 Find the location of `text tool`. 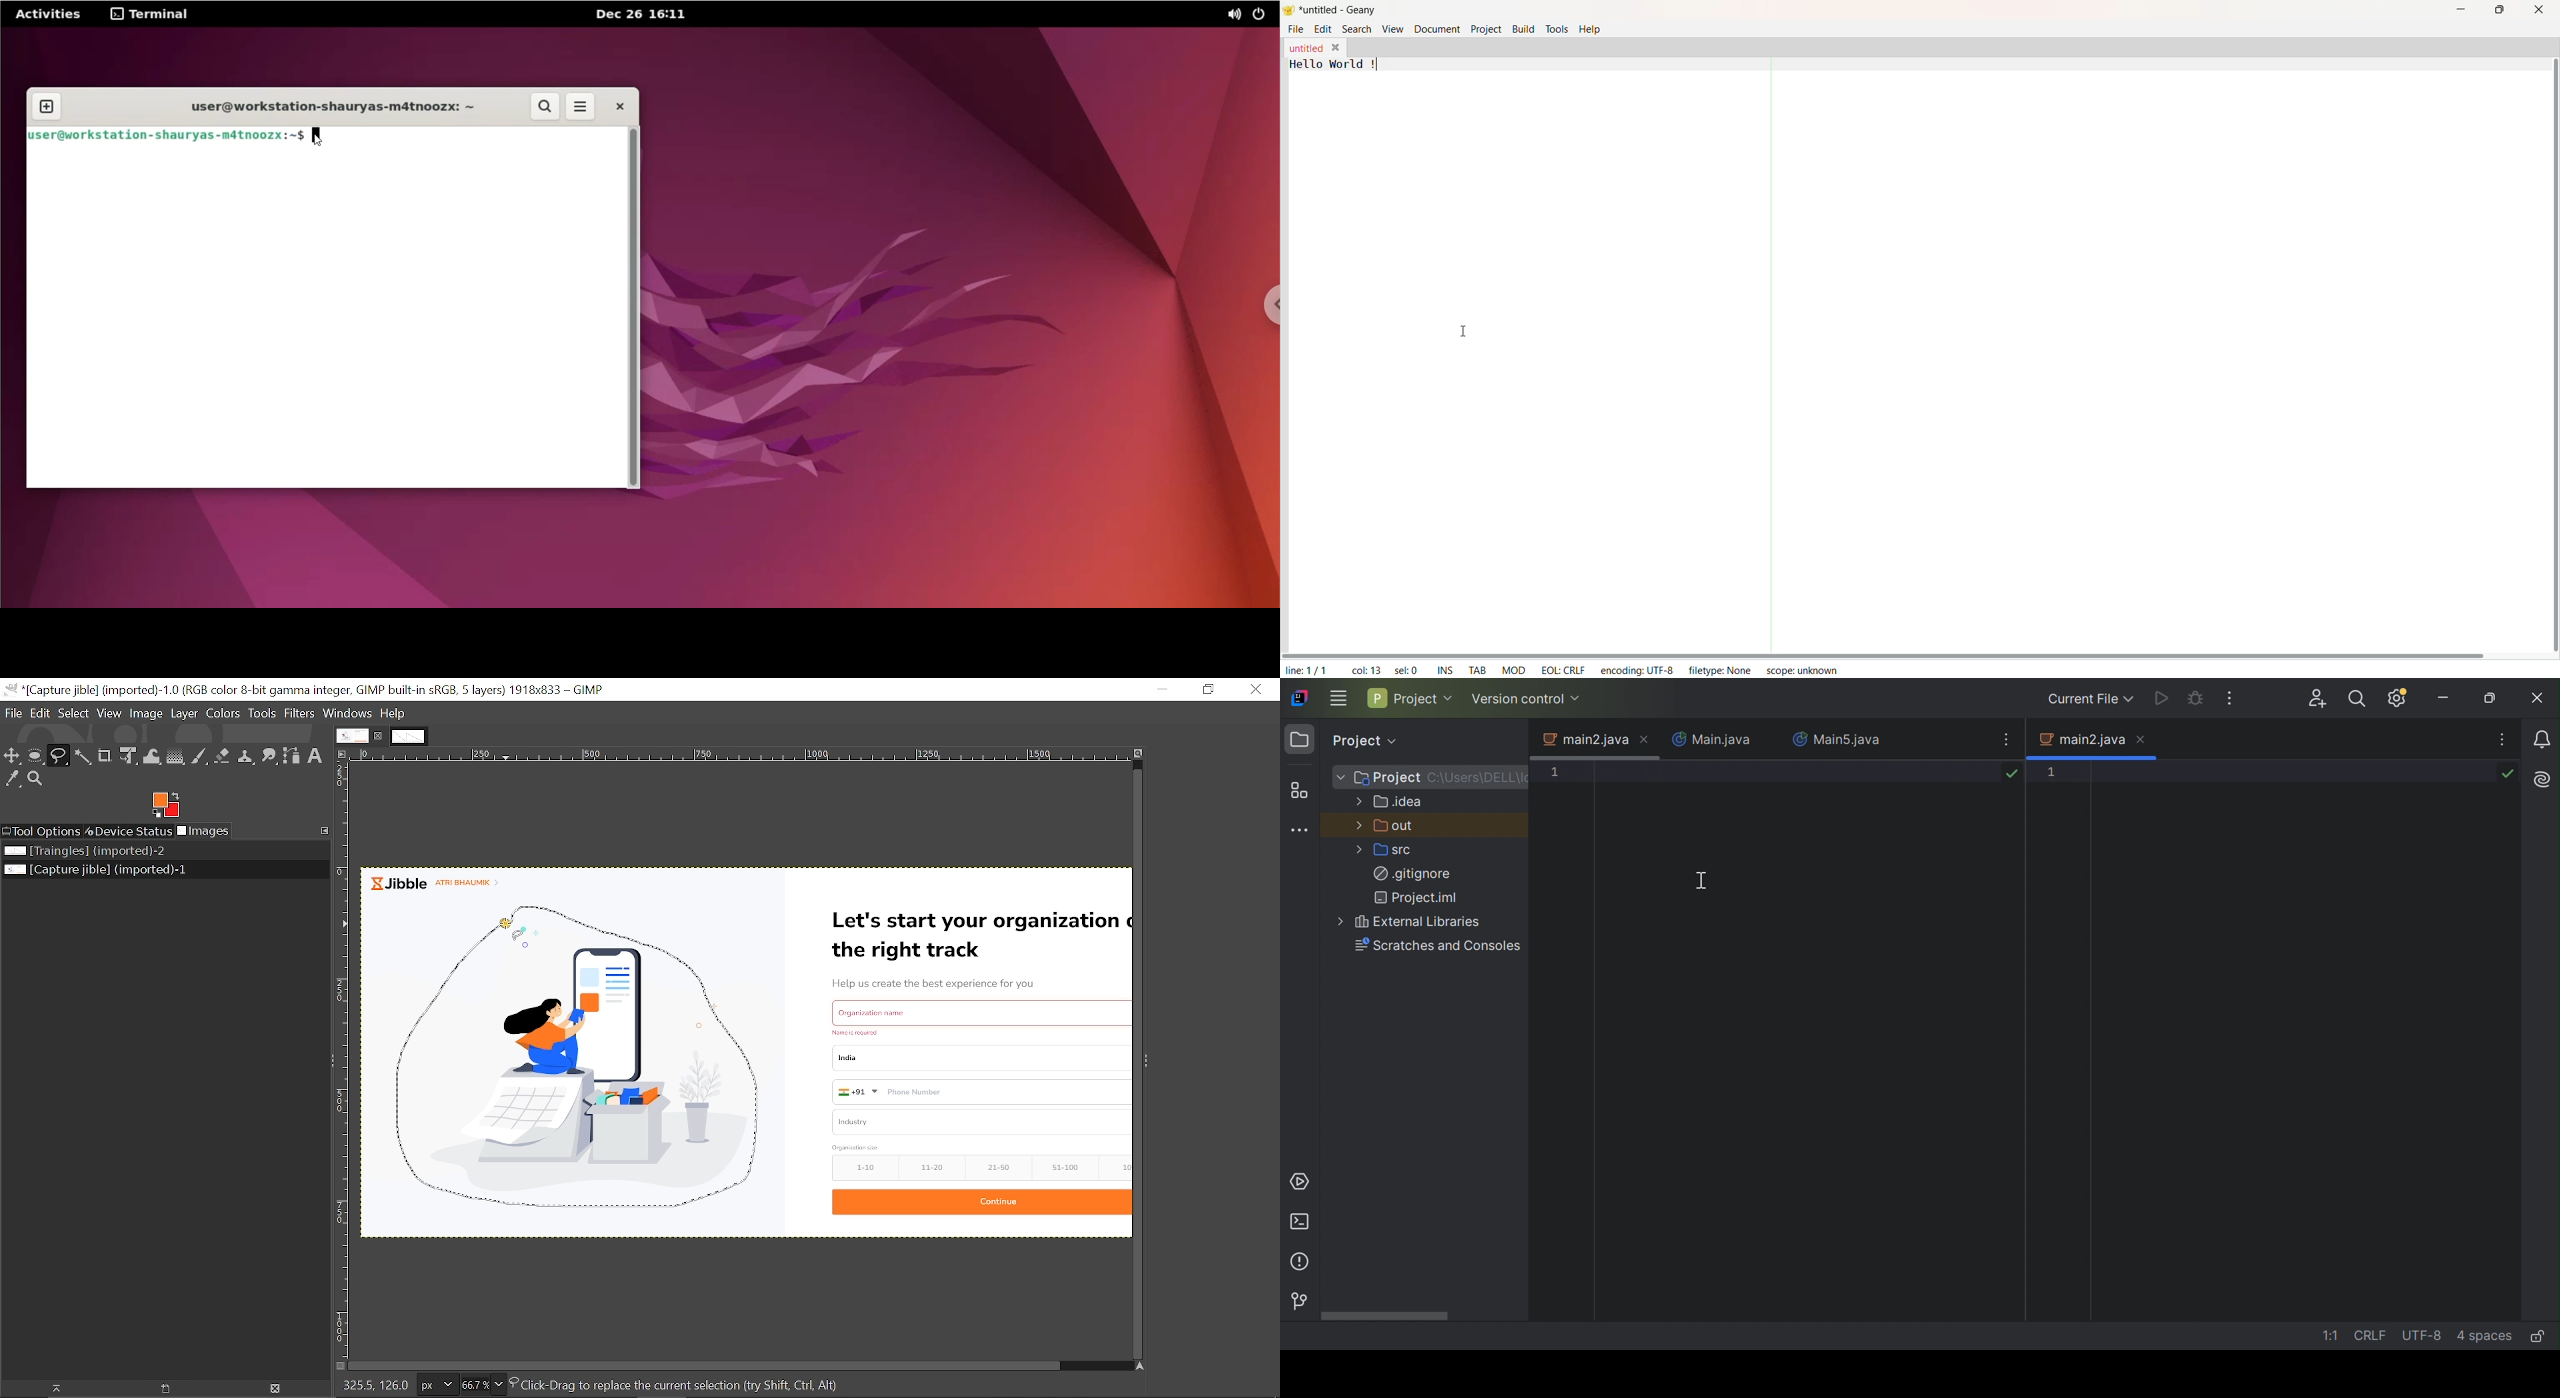

text tool is located at coordinates (316, 756).